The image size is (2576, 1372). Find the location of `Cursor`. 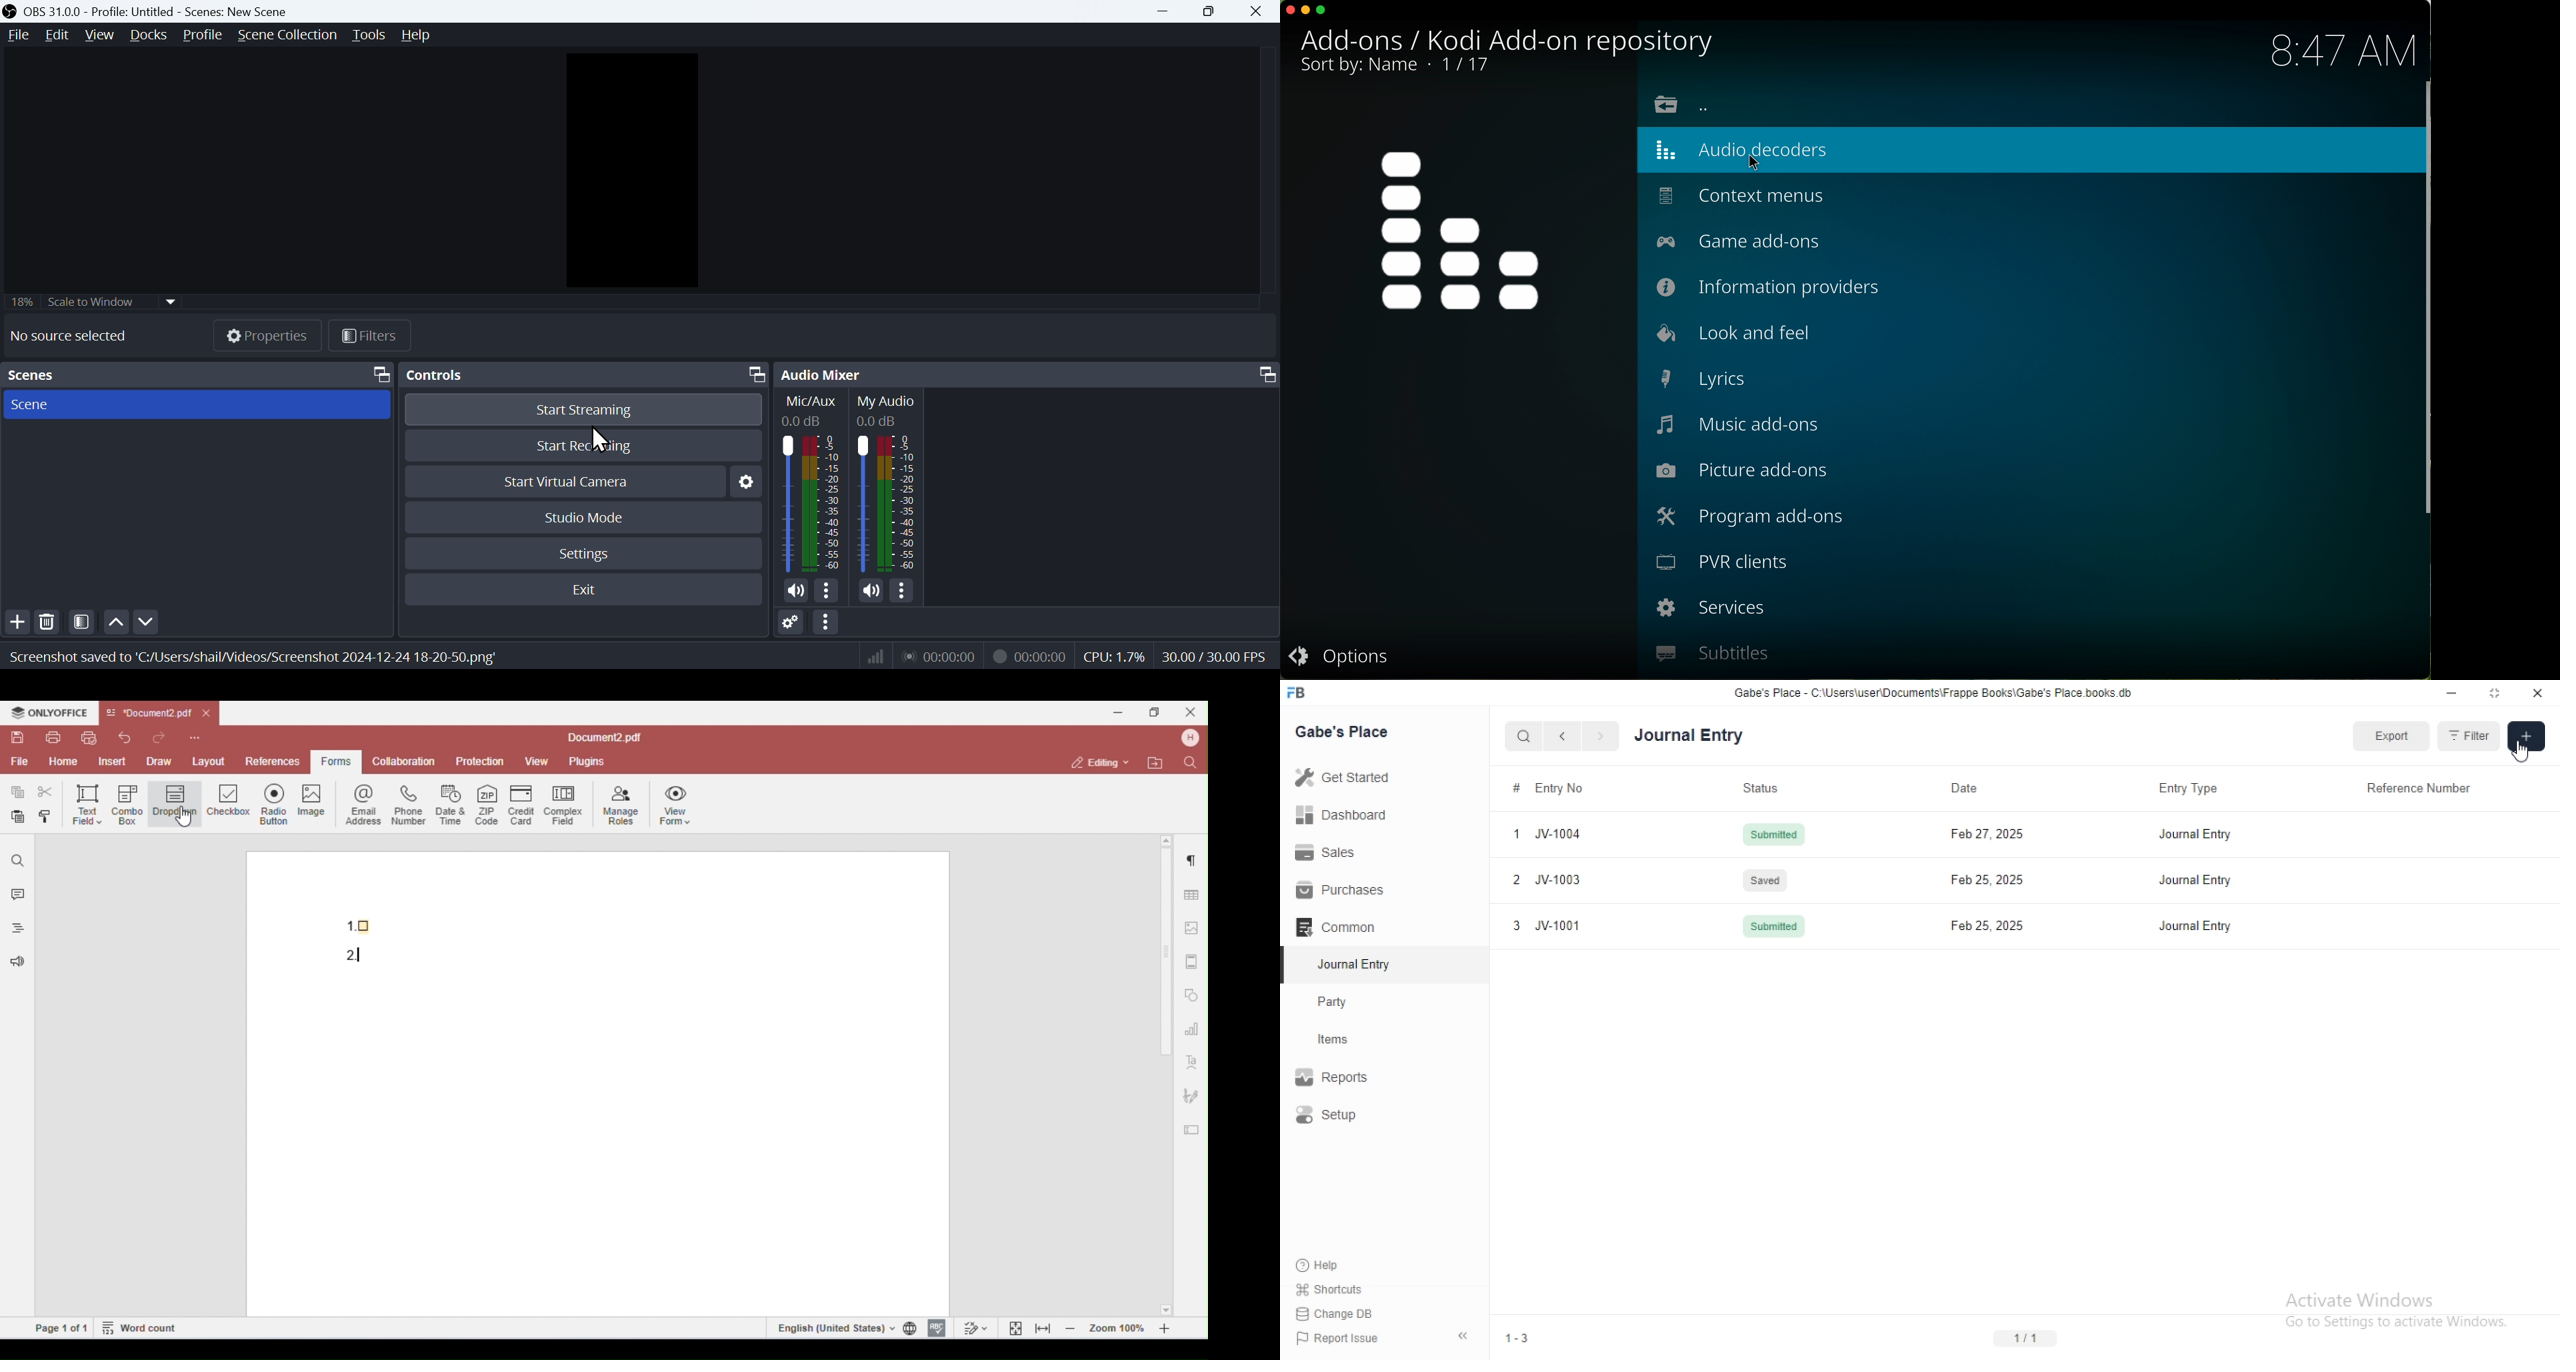

Cursor is located at coordinates (600, 441).